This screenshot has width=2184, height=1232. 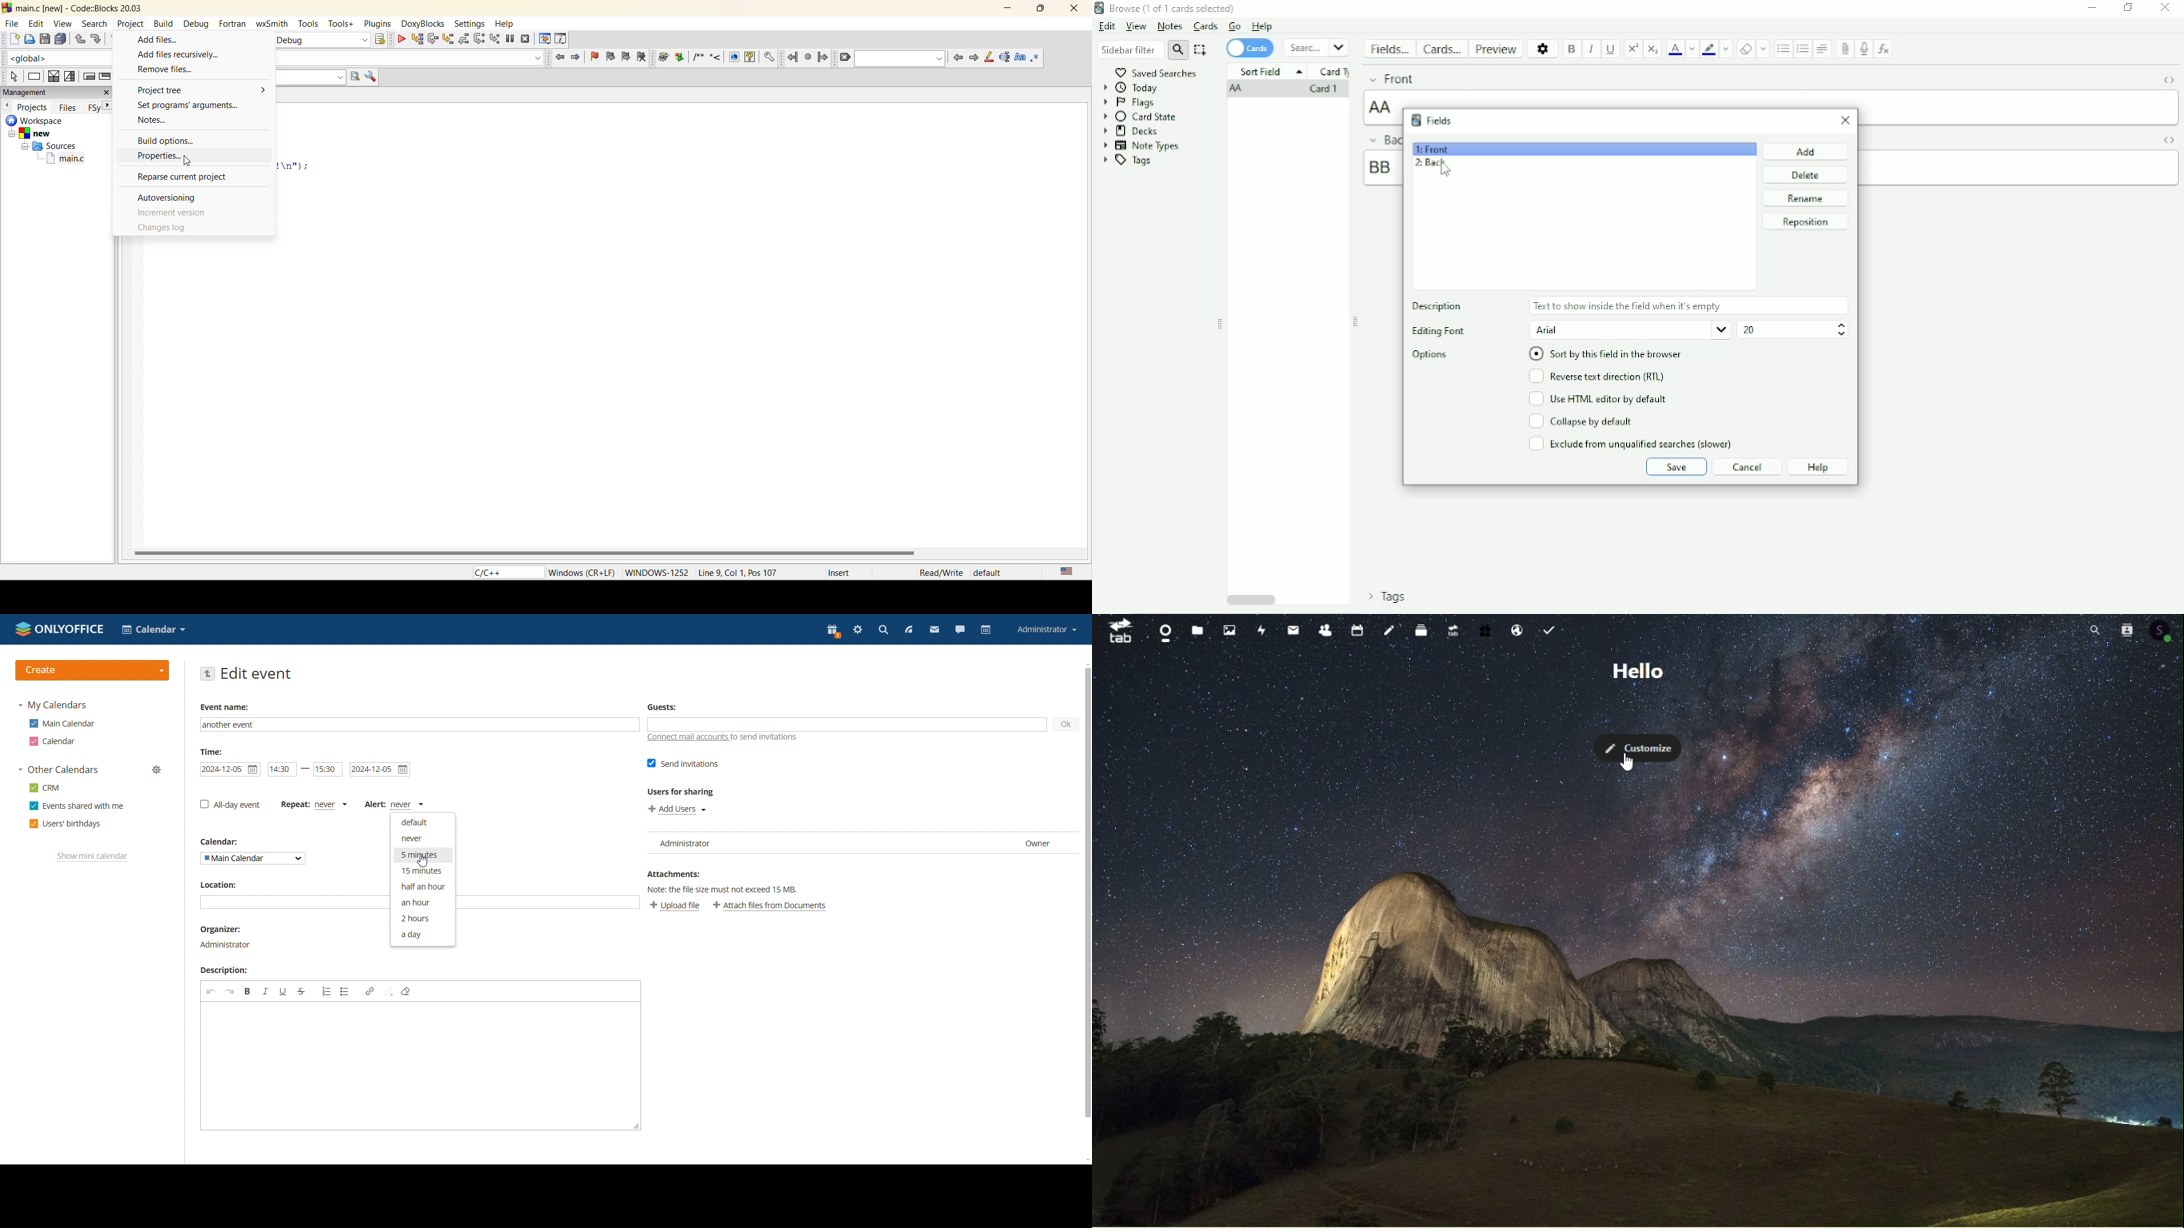 I want to click on Cards, so click(x=1250, y=49).